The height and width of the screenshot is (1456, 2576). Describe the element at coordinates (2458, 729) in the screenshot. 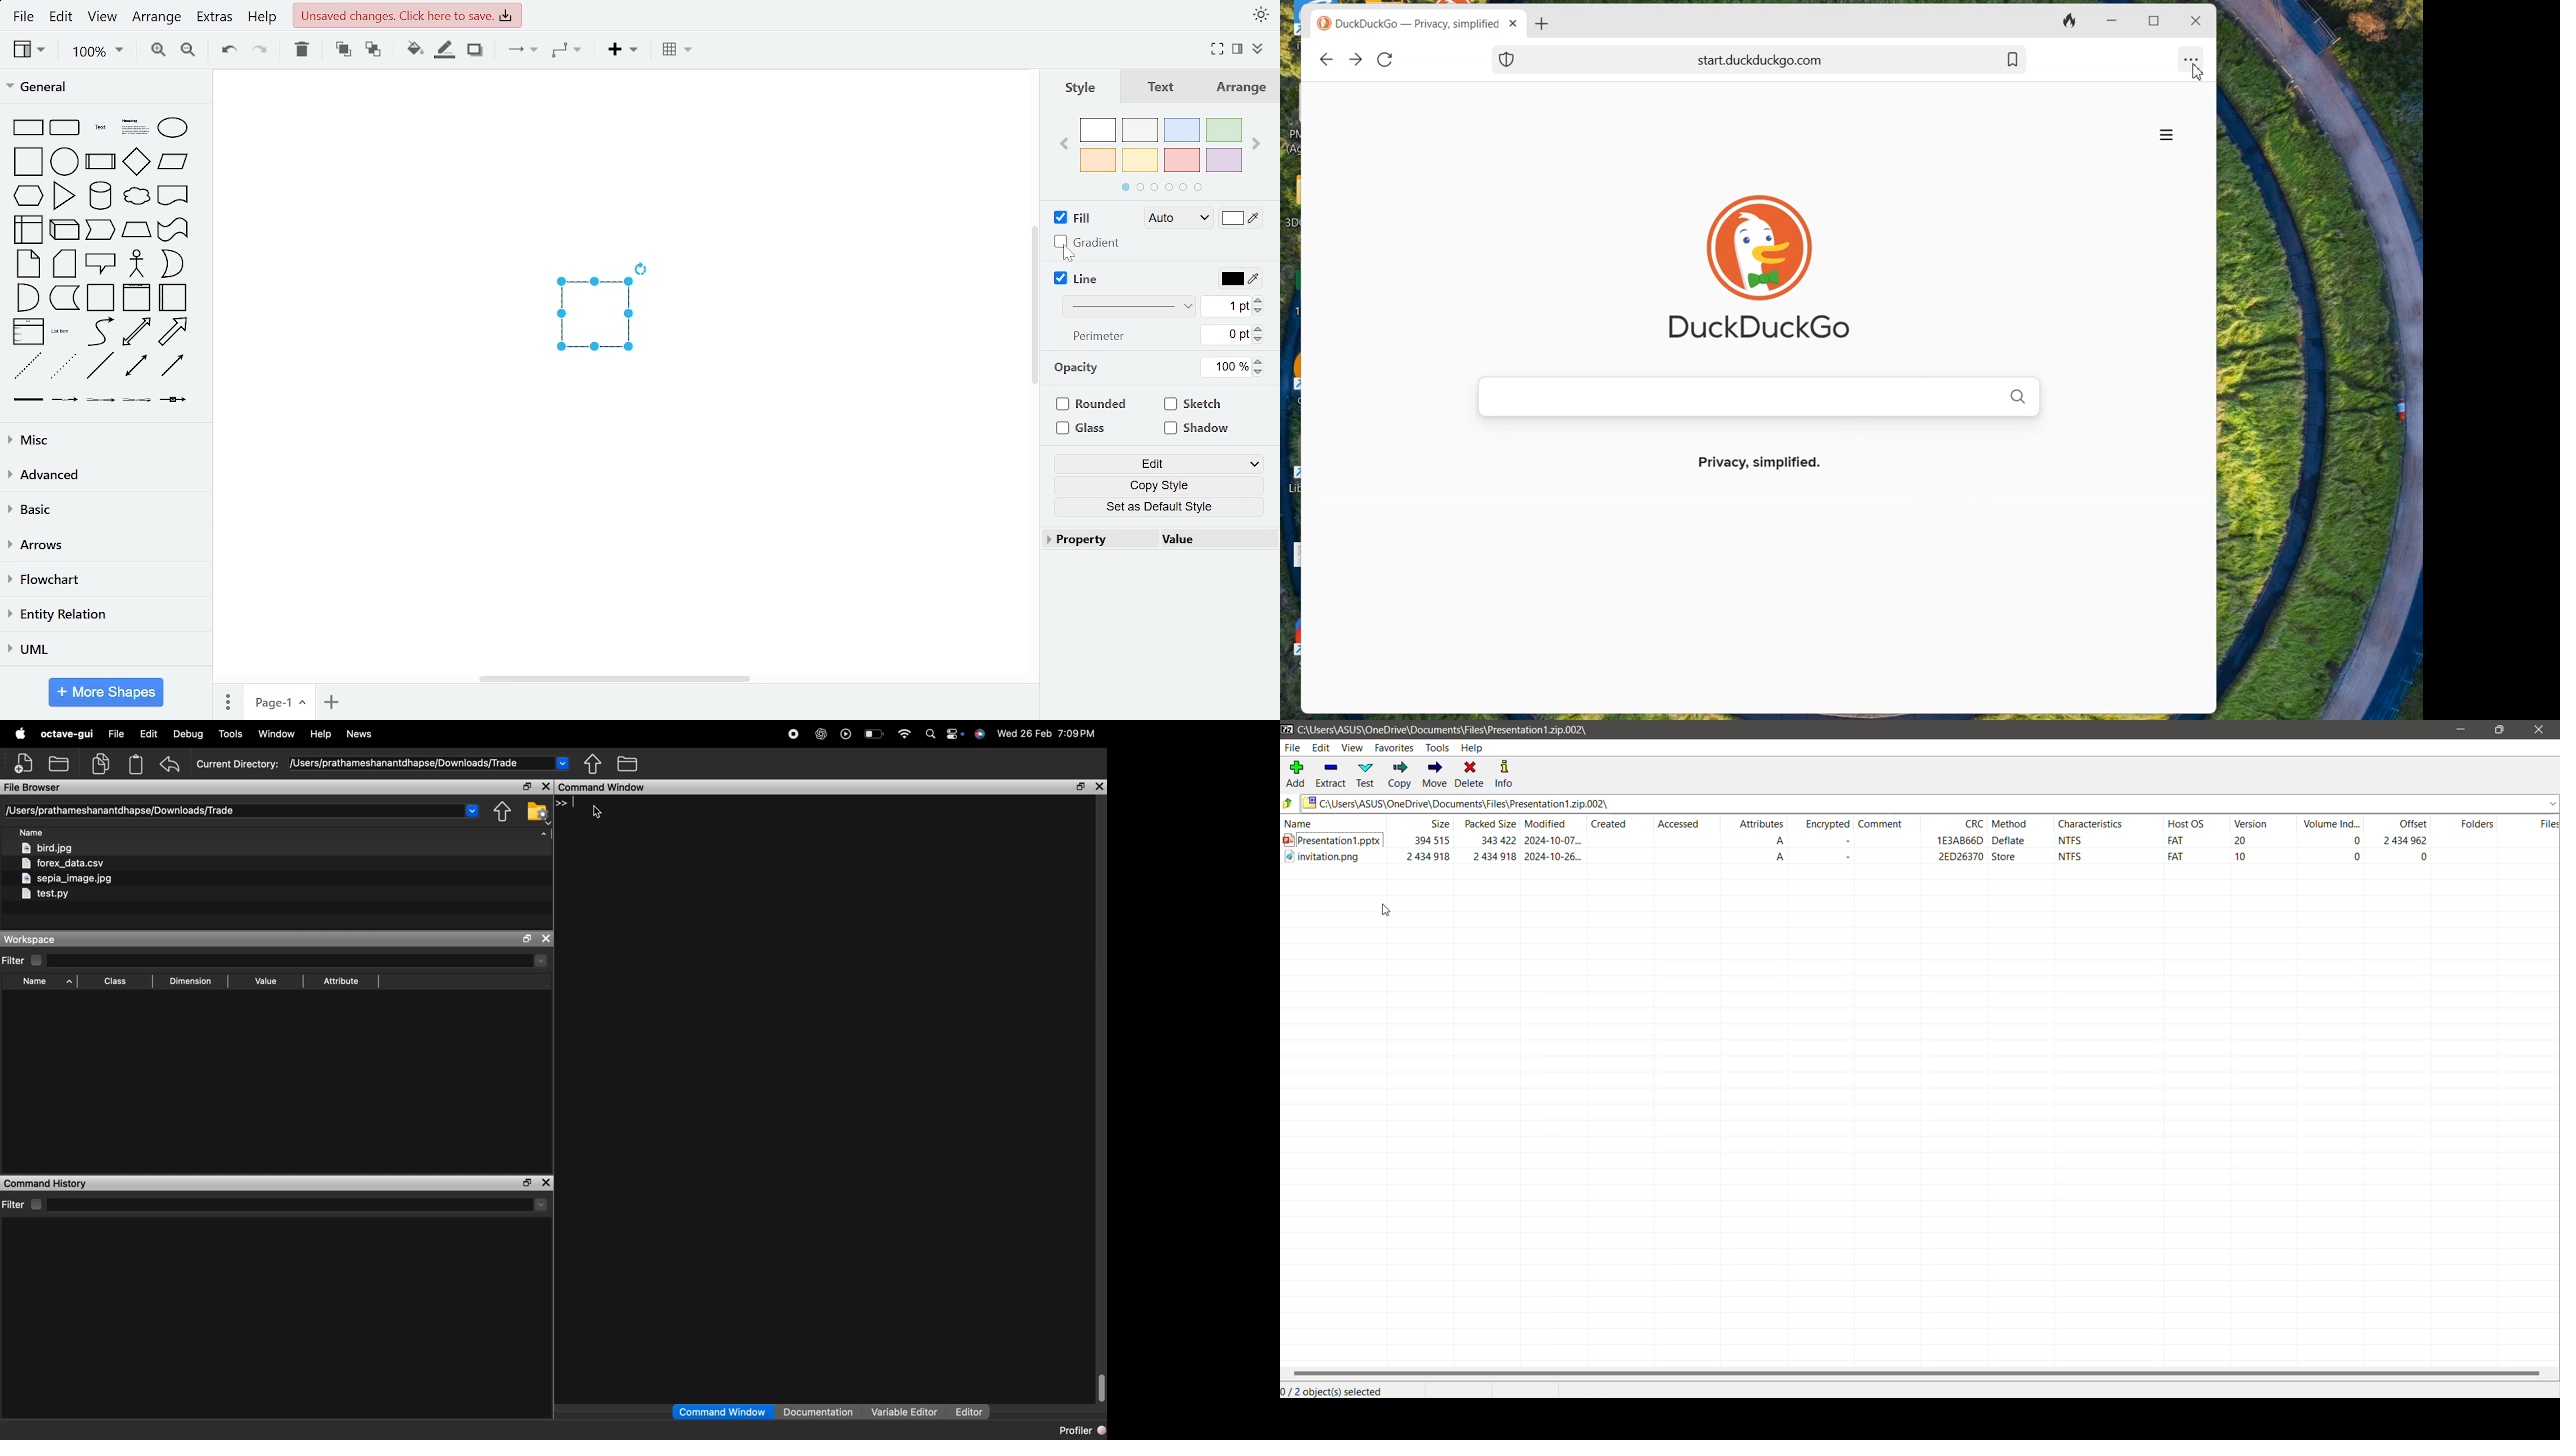

I see `Minimize` at that location.